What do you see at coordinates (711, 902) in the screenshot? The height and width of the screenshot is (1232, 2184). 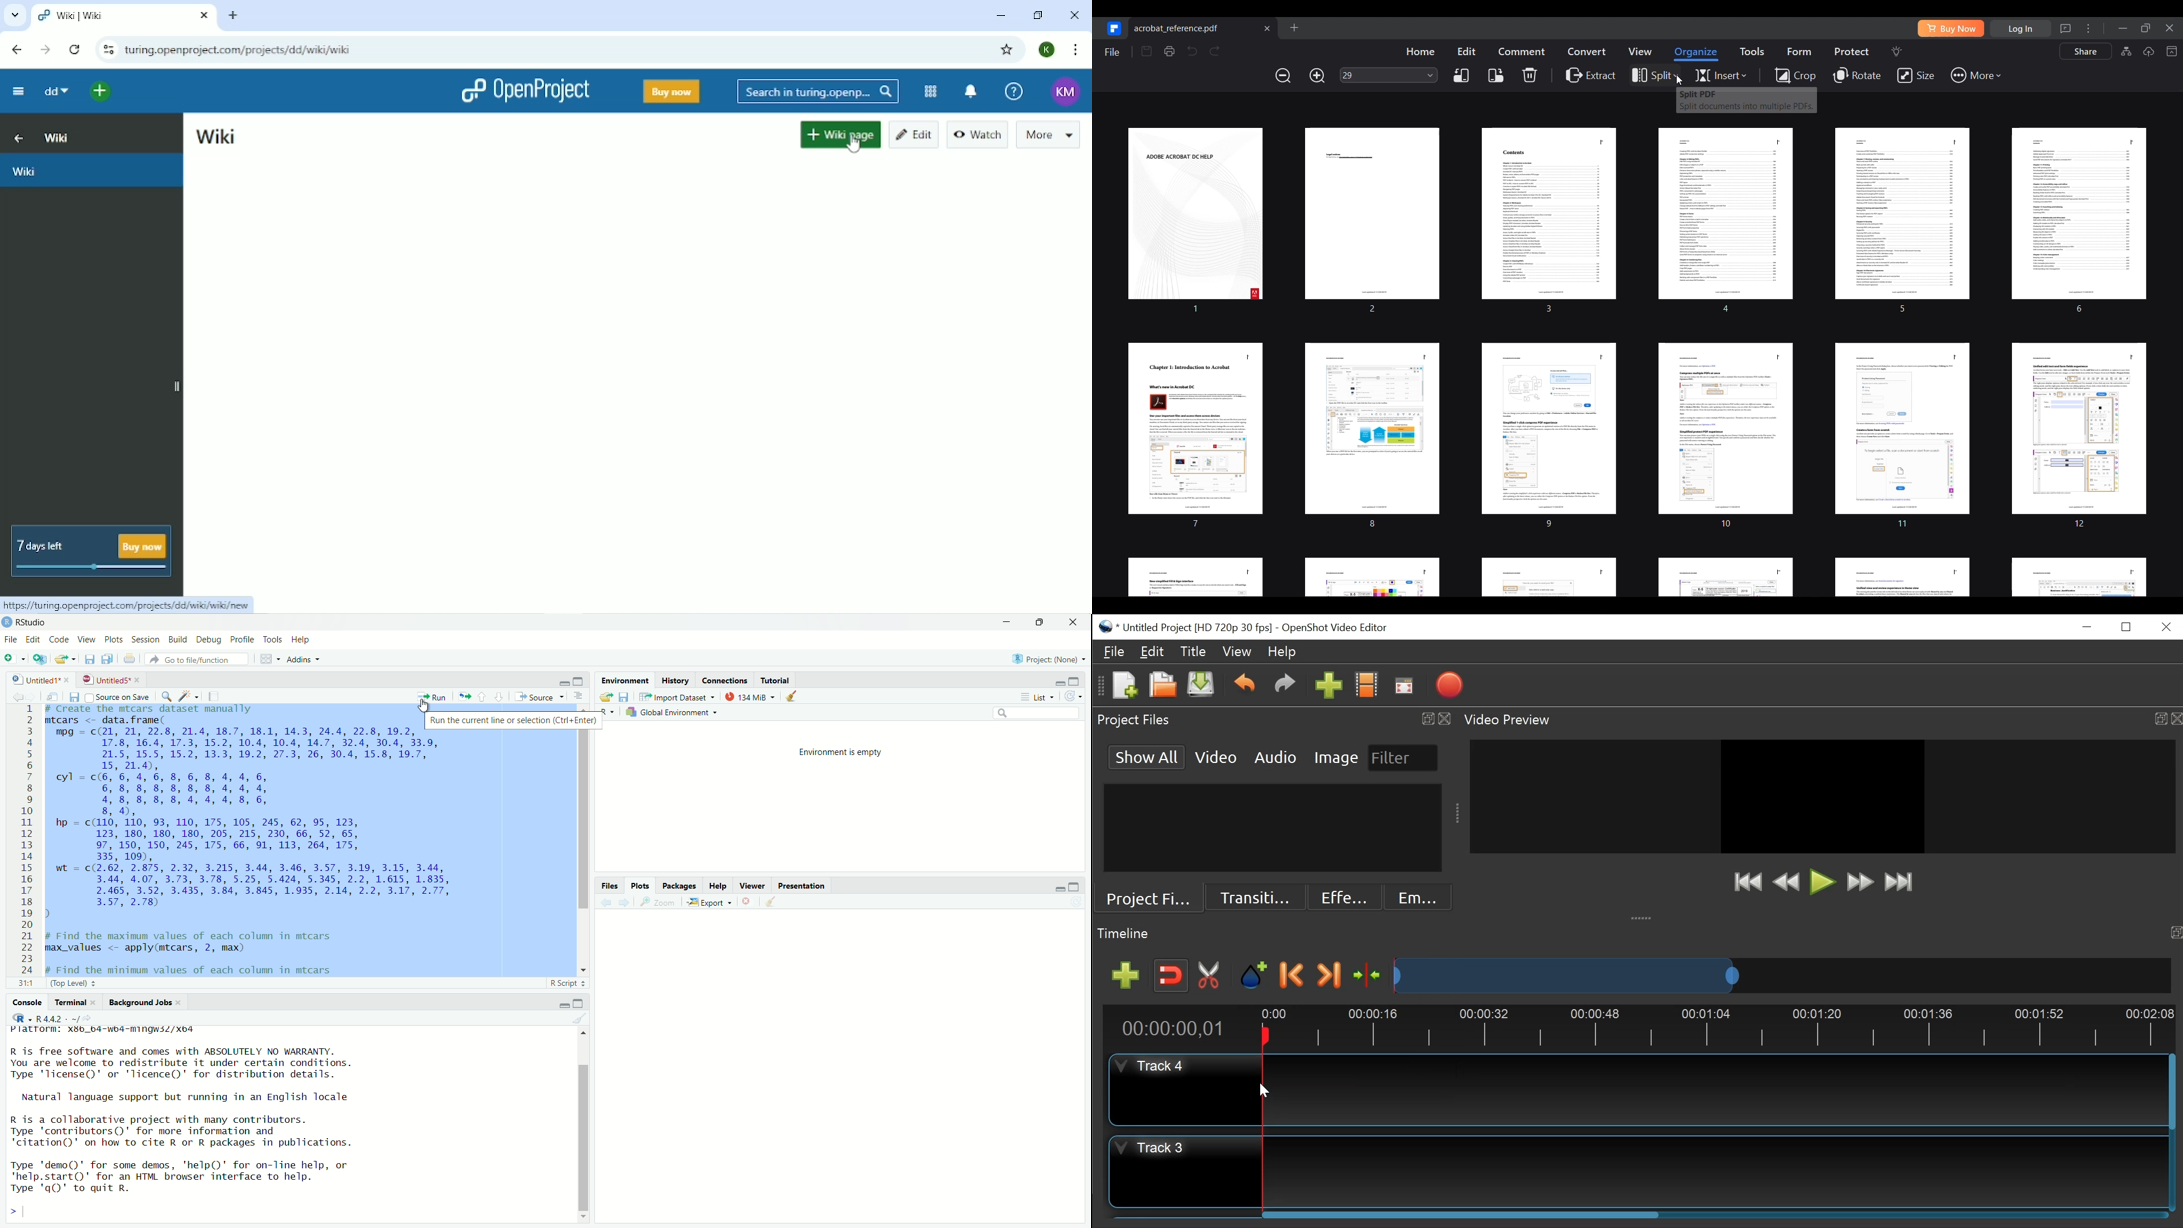 I see `«3 Export +` at bounding box center [711, 902].